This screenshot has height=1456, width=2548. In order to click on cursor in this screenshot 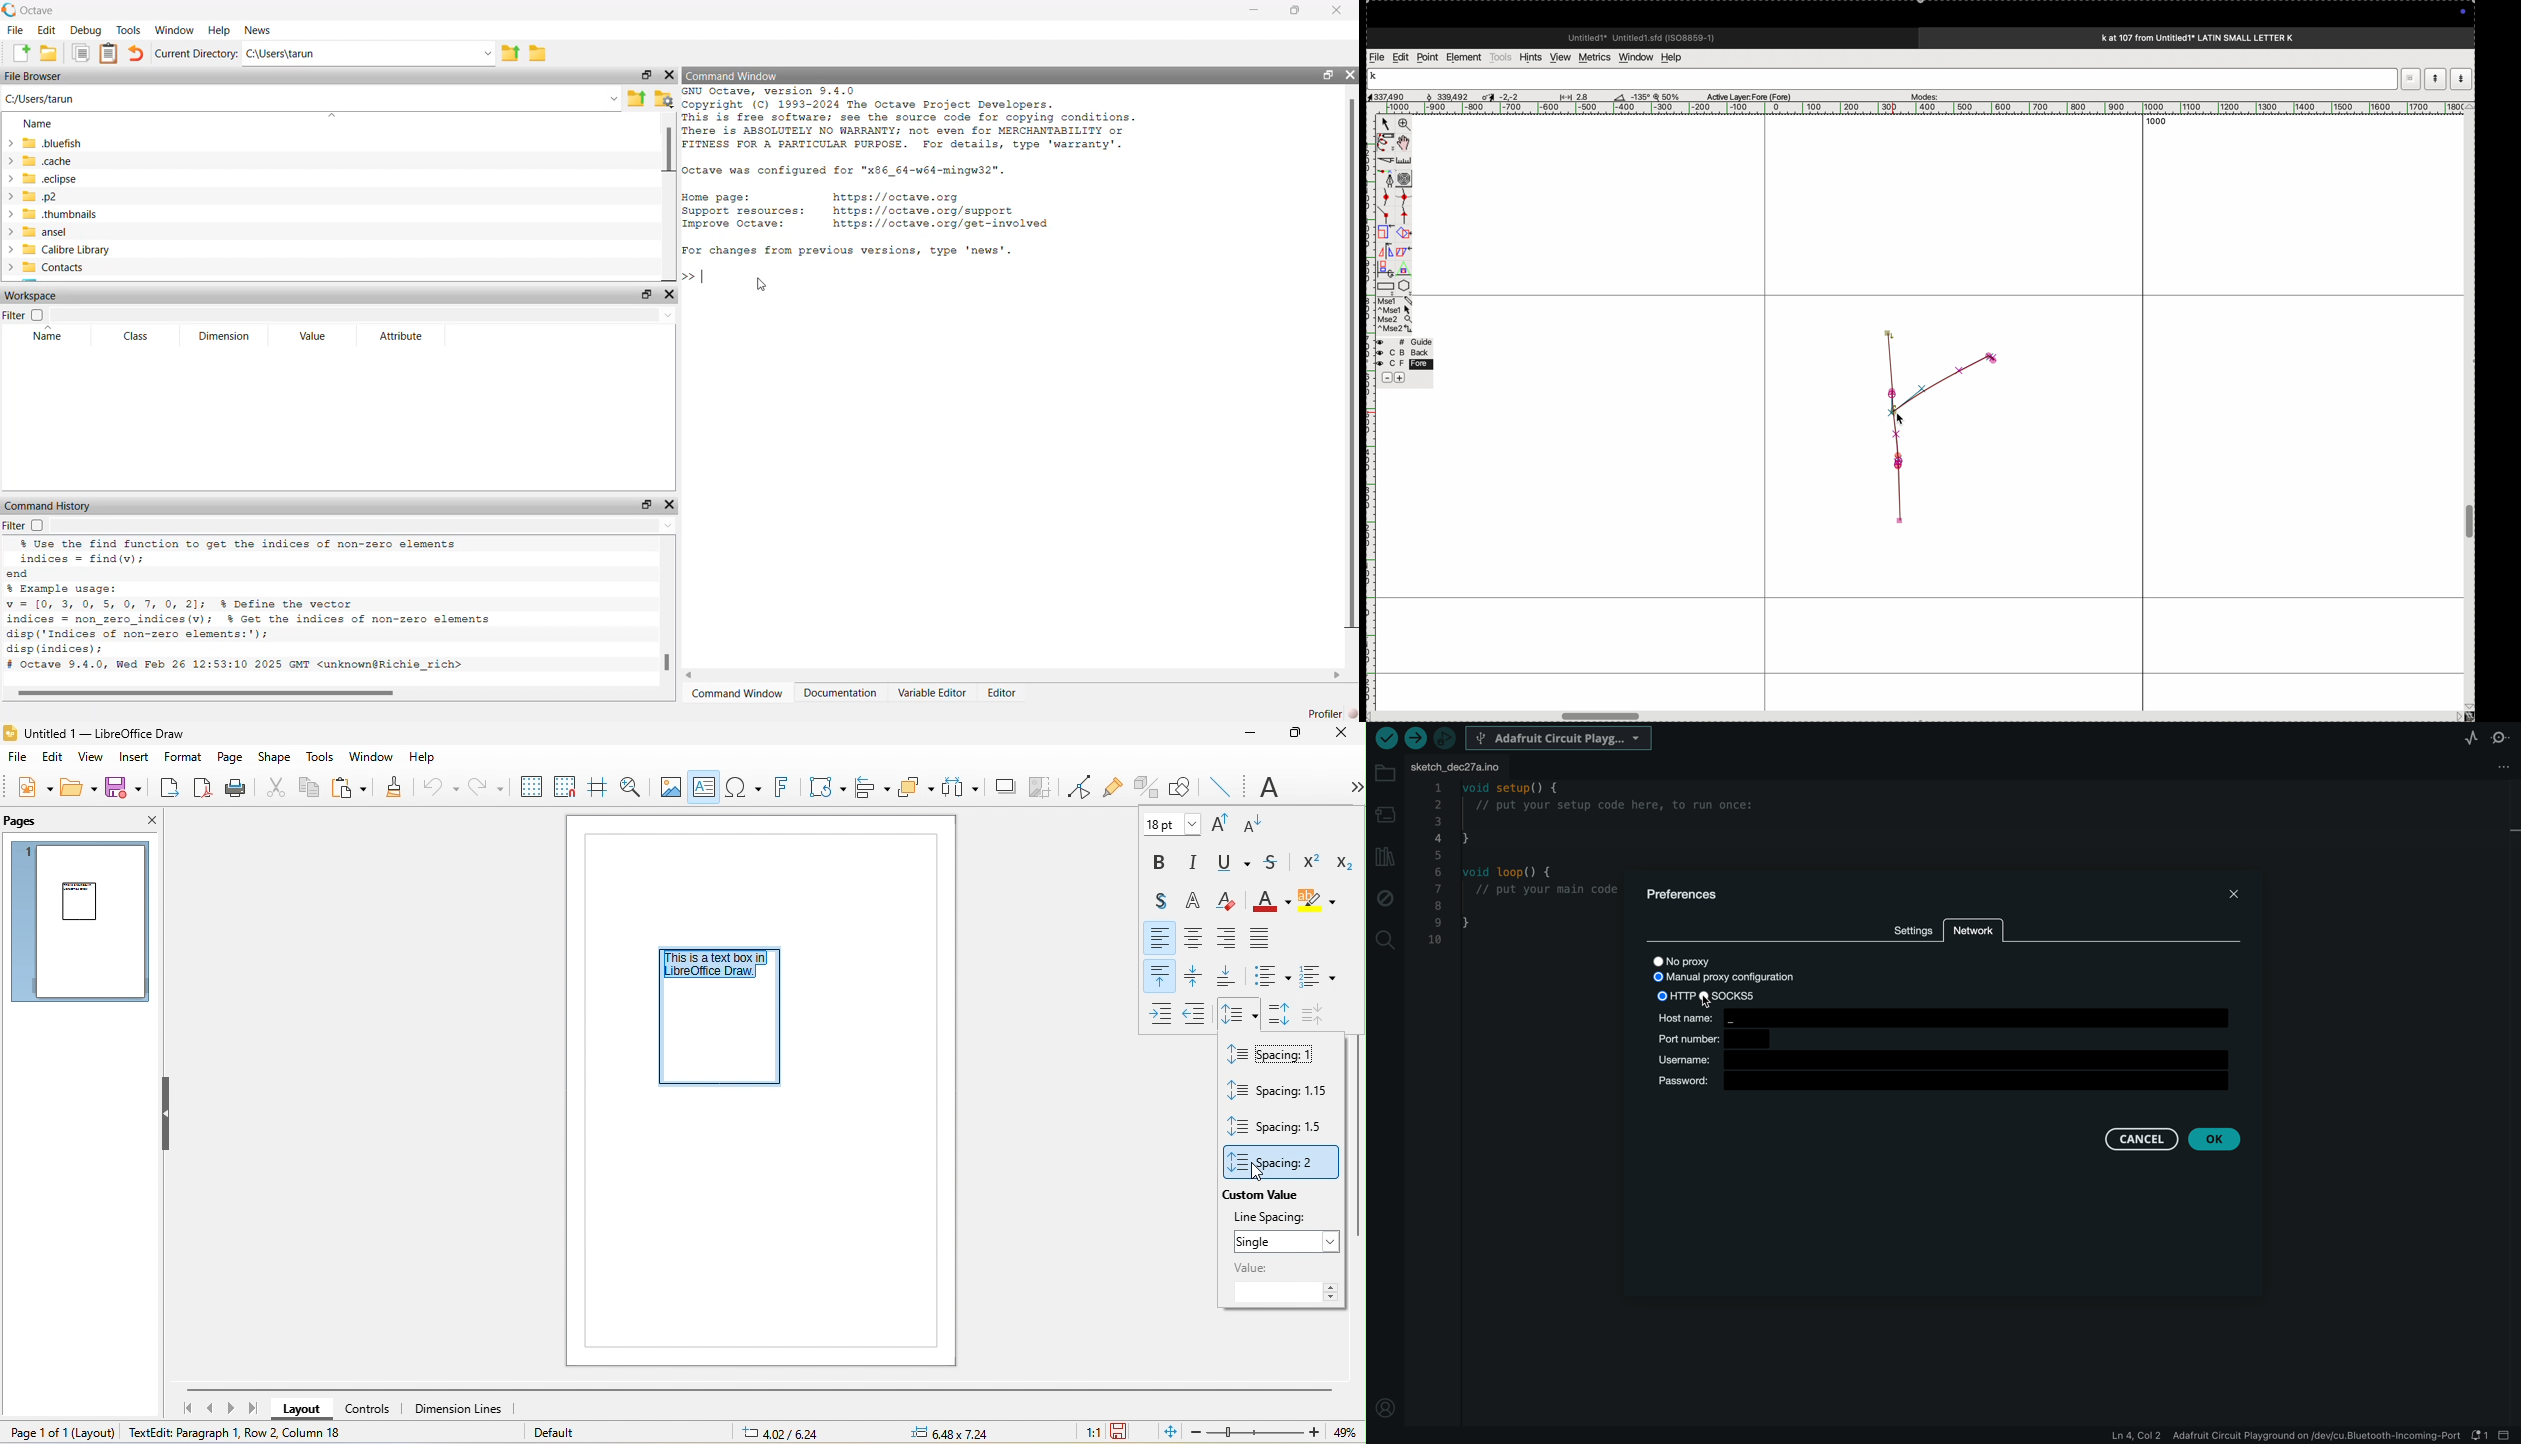, I will do `click(1385, 125)`.